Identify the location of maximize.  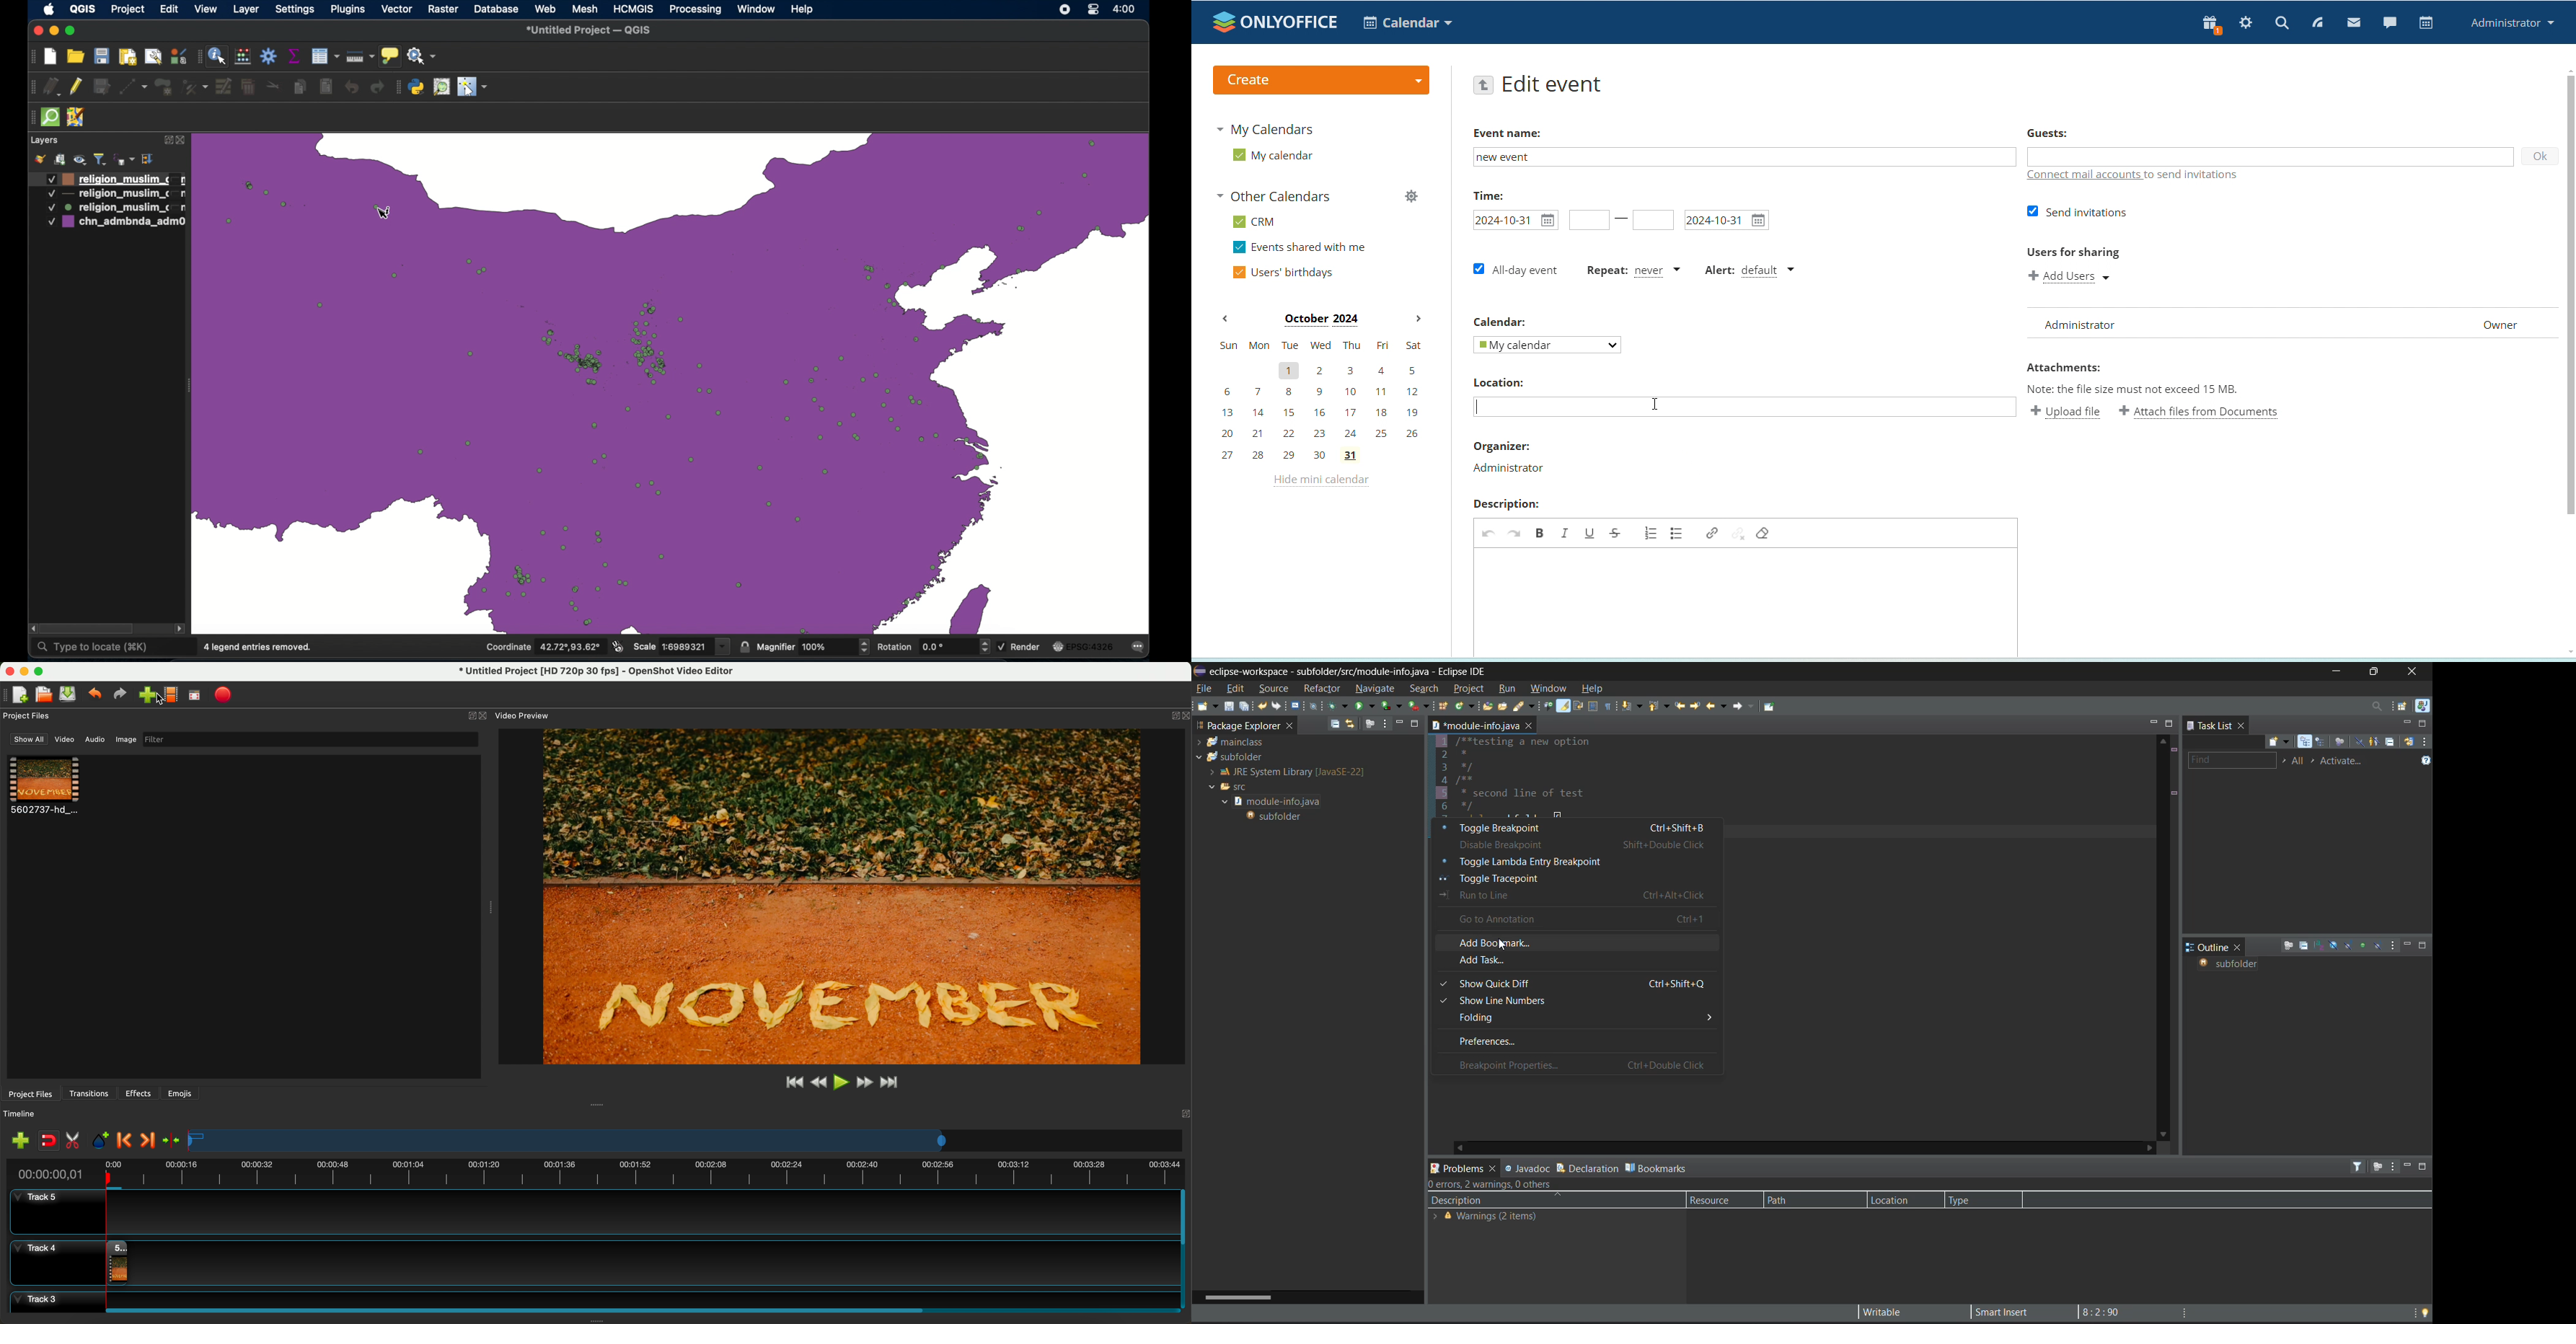
(72, 31).